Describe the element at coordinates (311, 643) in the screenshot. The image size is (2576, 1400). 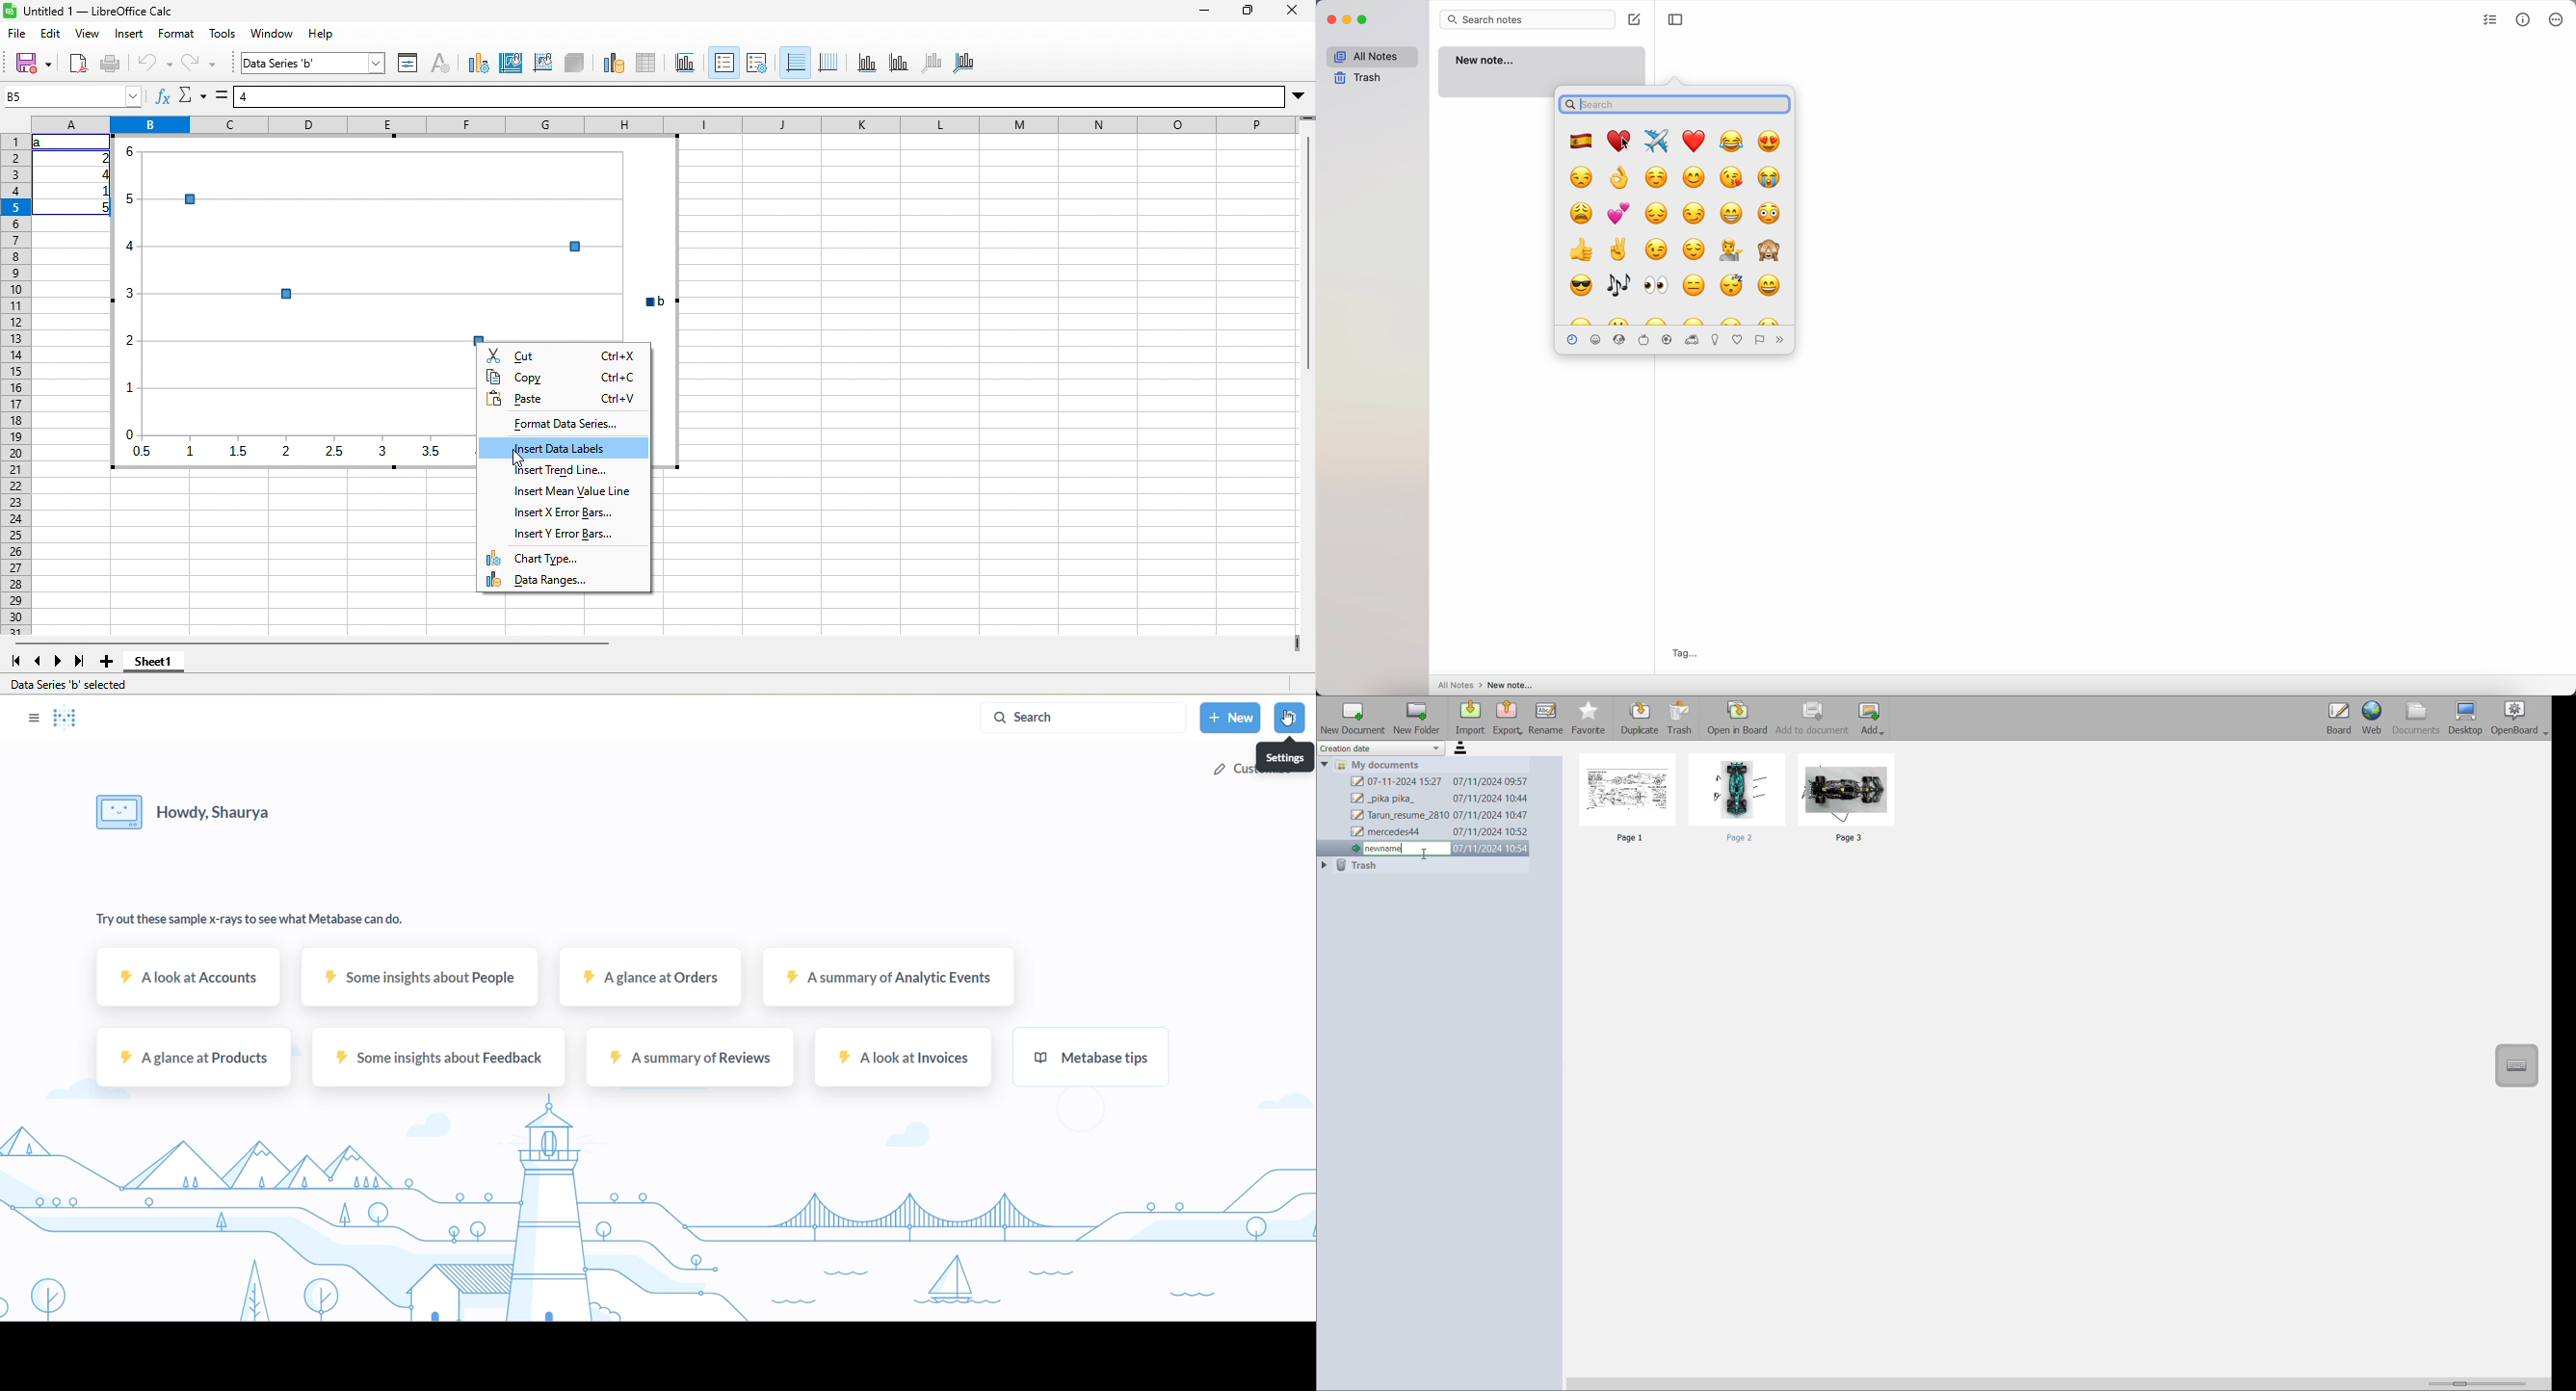
I see `horizontal scroll bar` at that location.